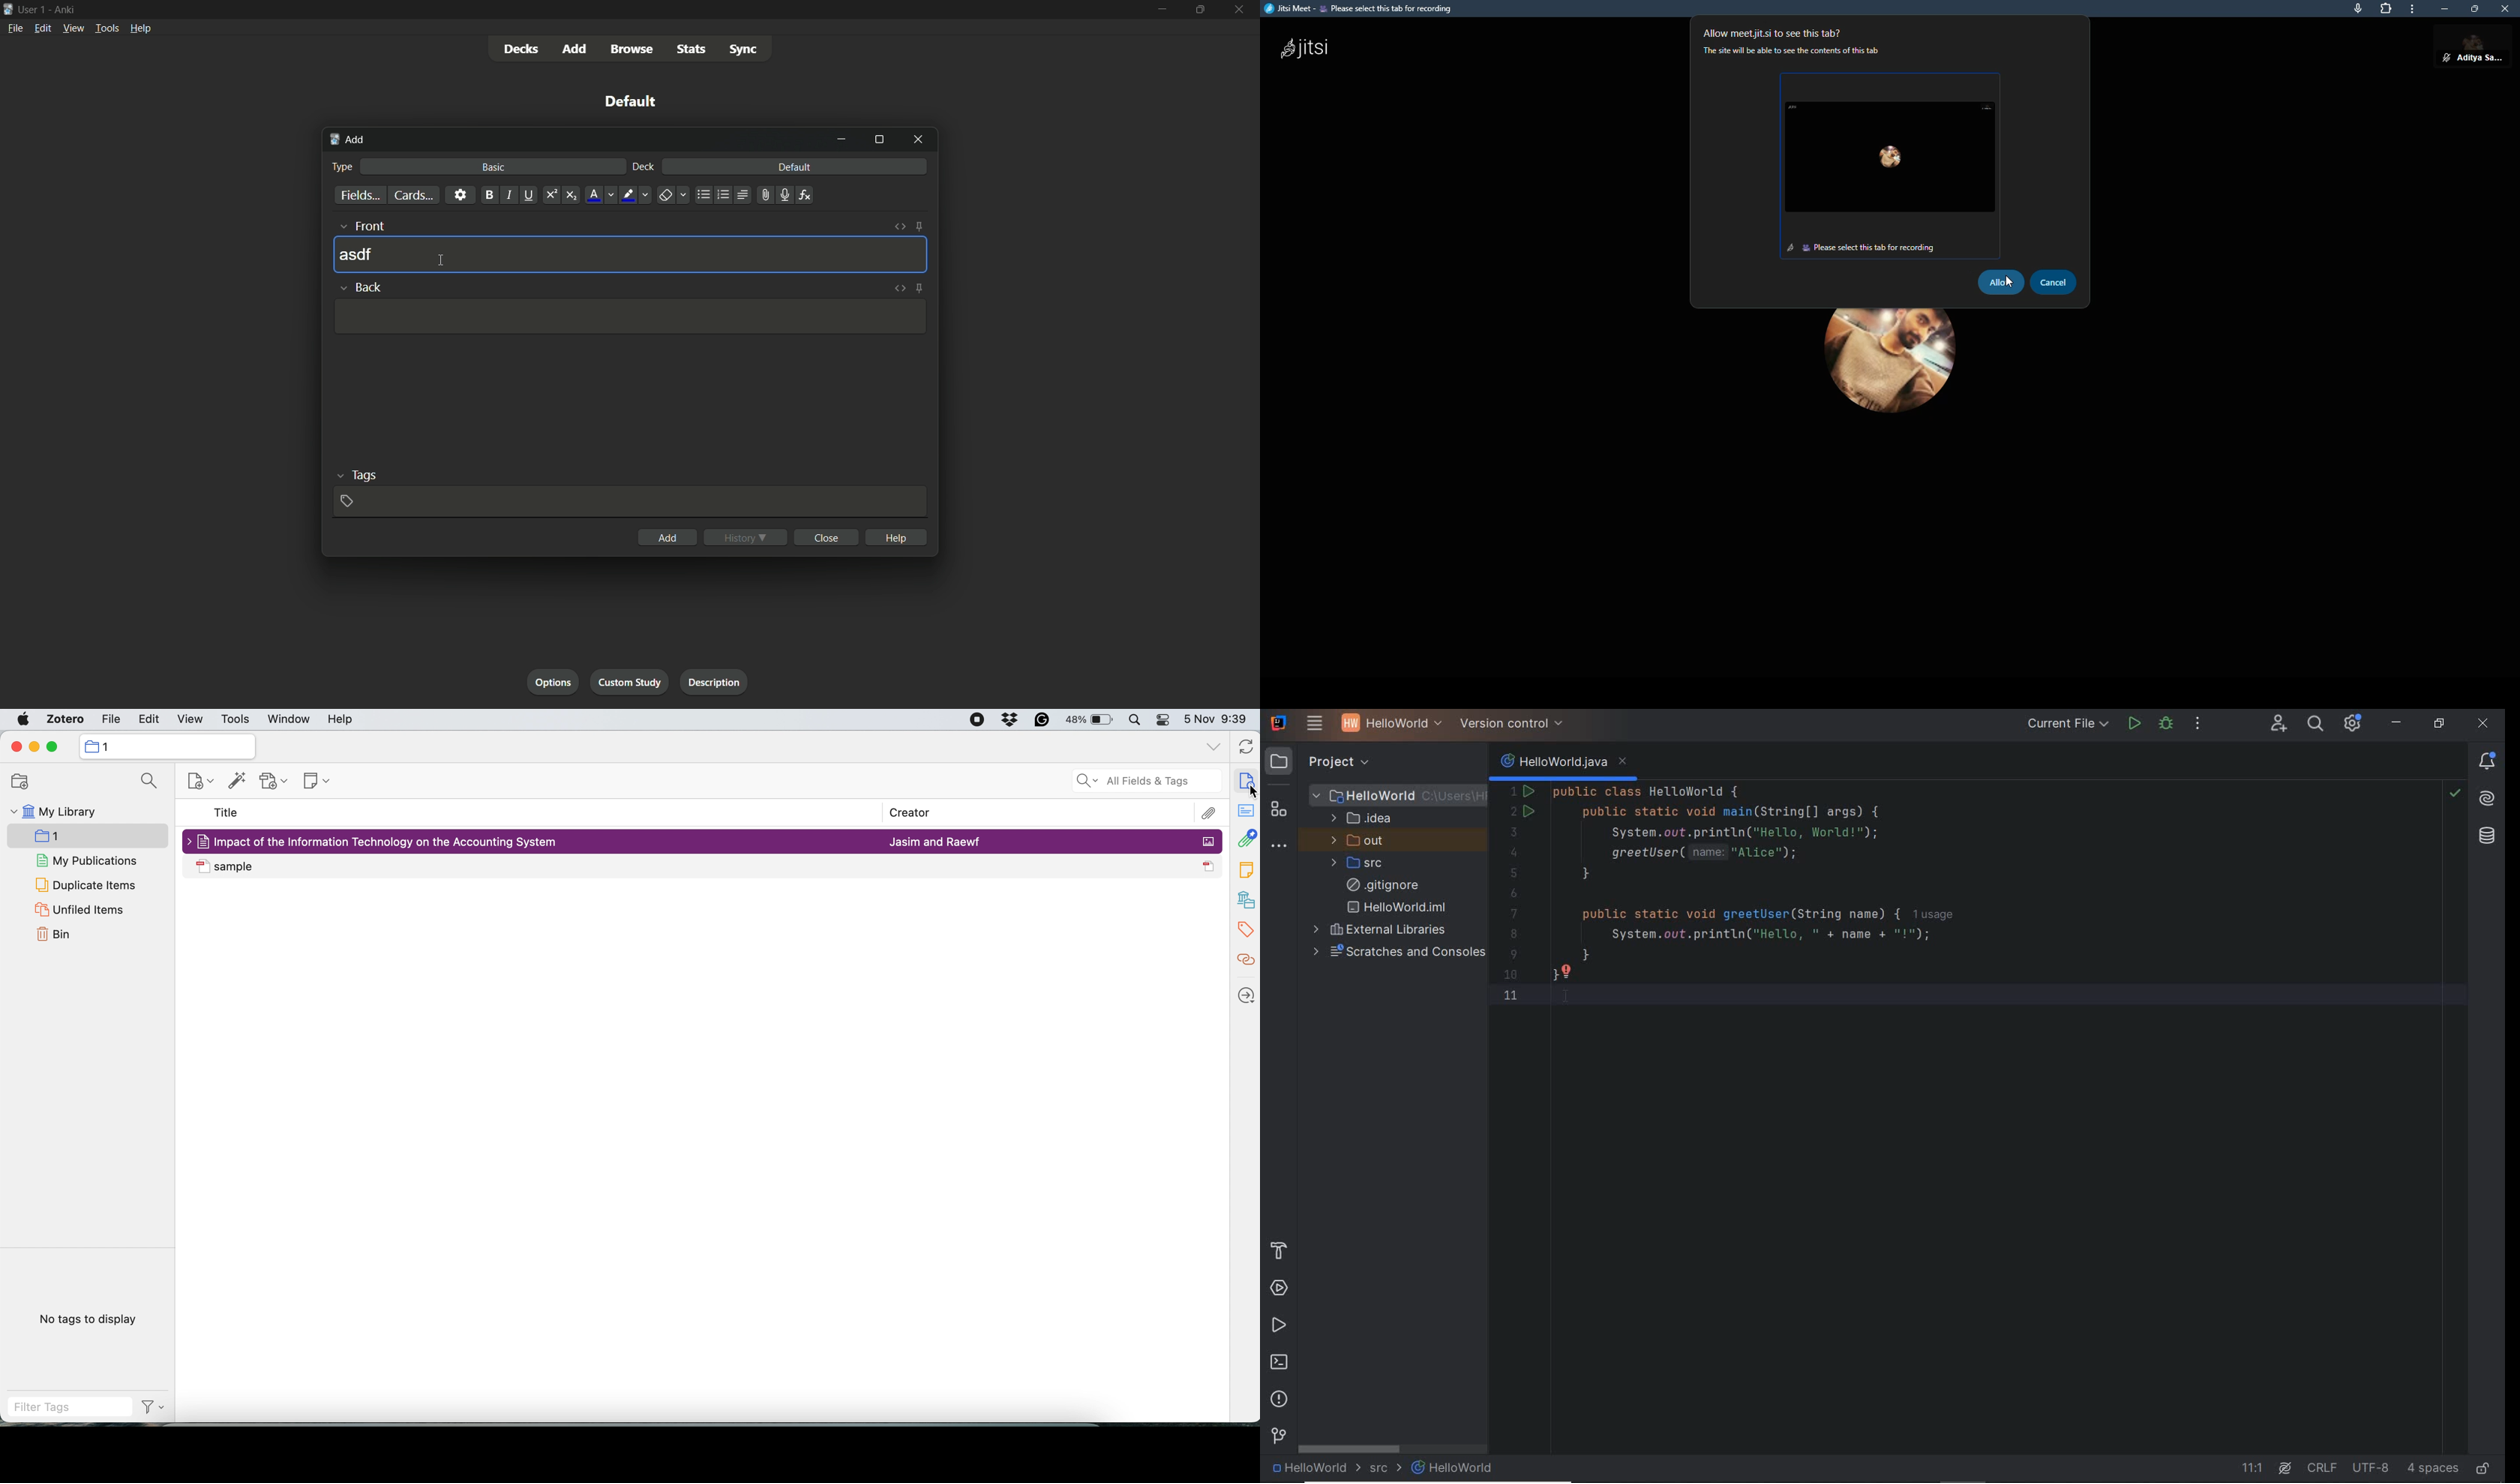  Describe the element at coordinates (551, 195) in the screenshot. I see `superscript` at that location.